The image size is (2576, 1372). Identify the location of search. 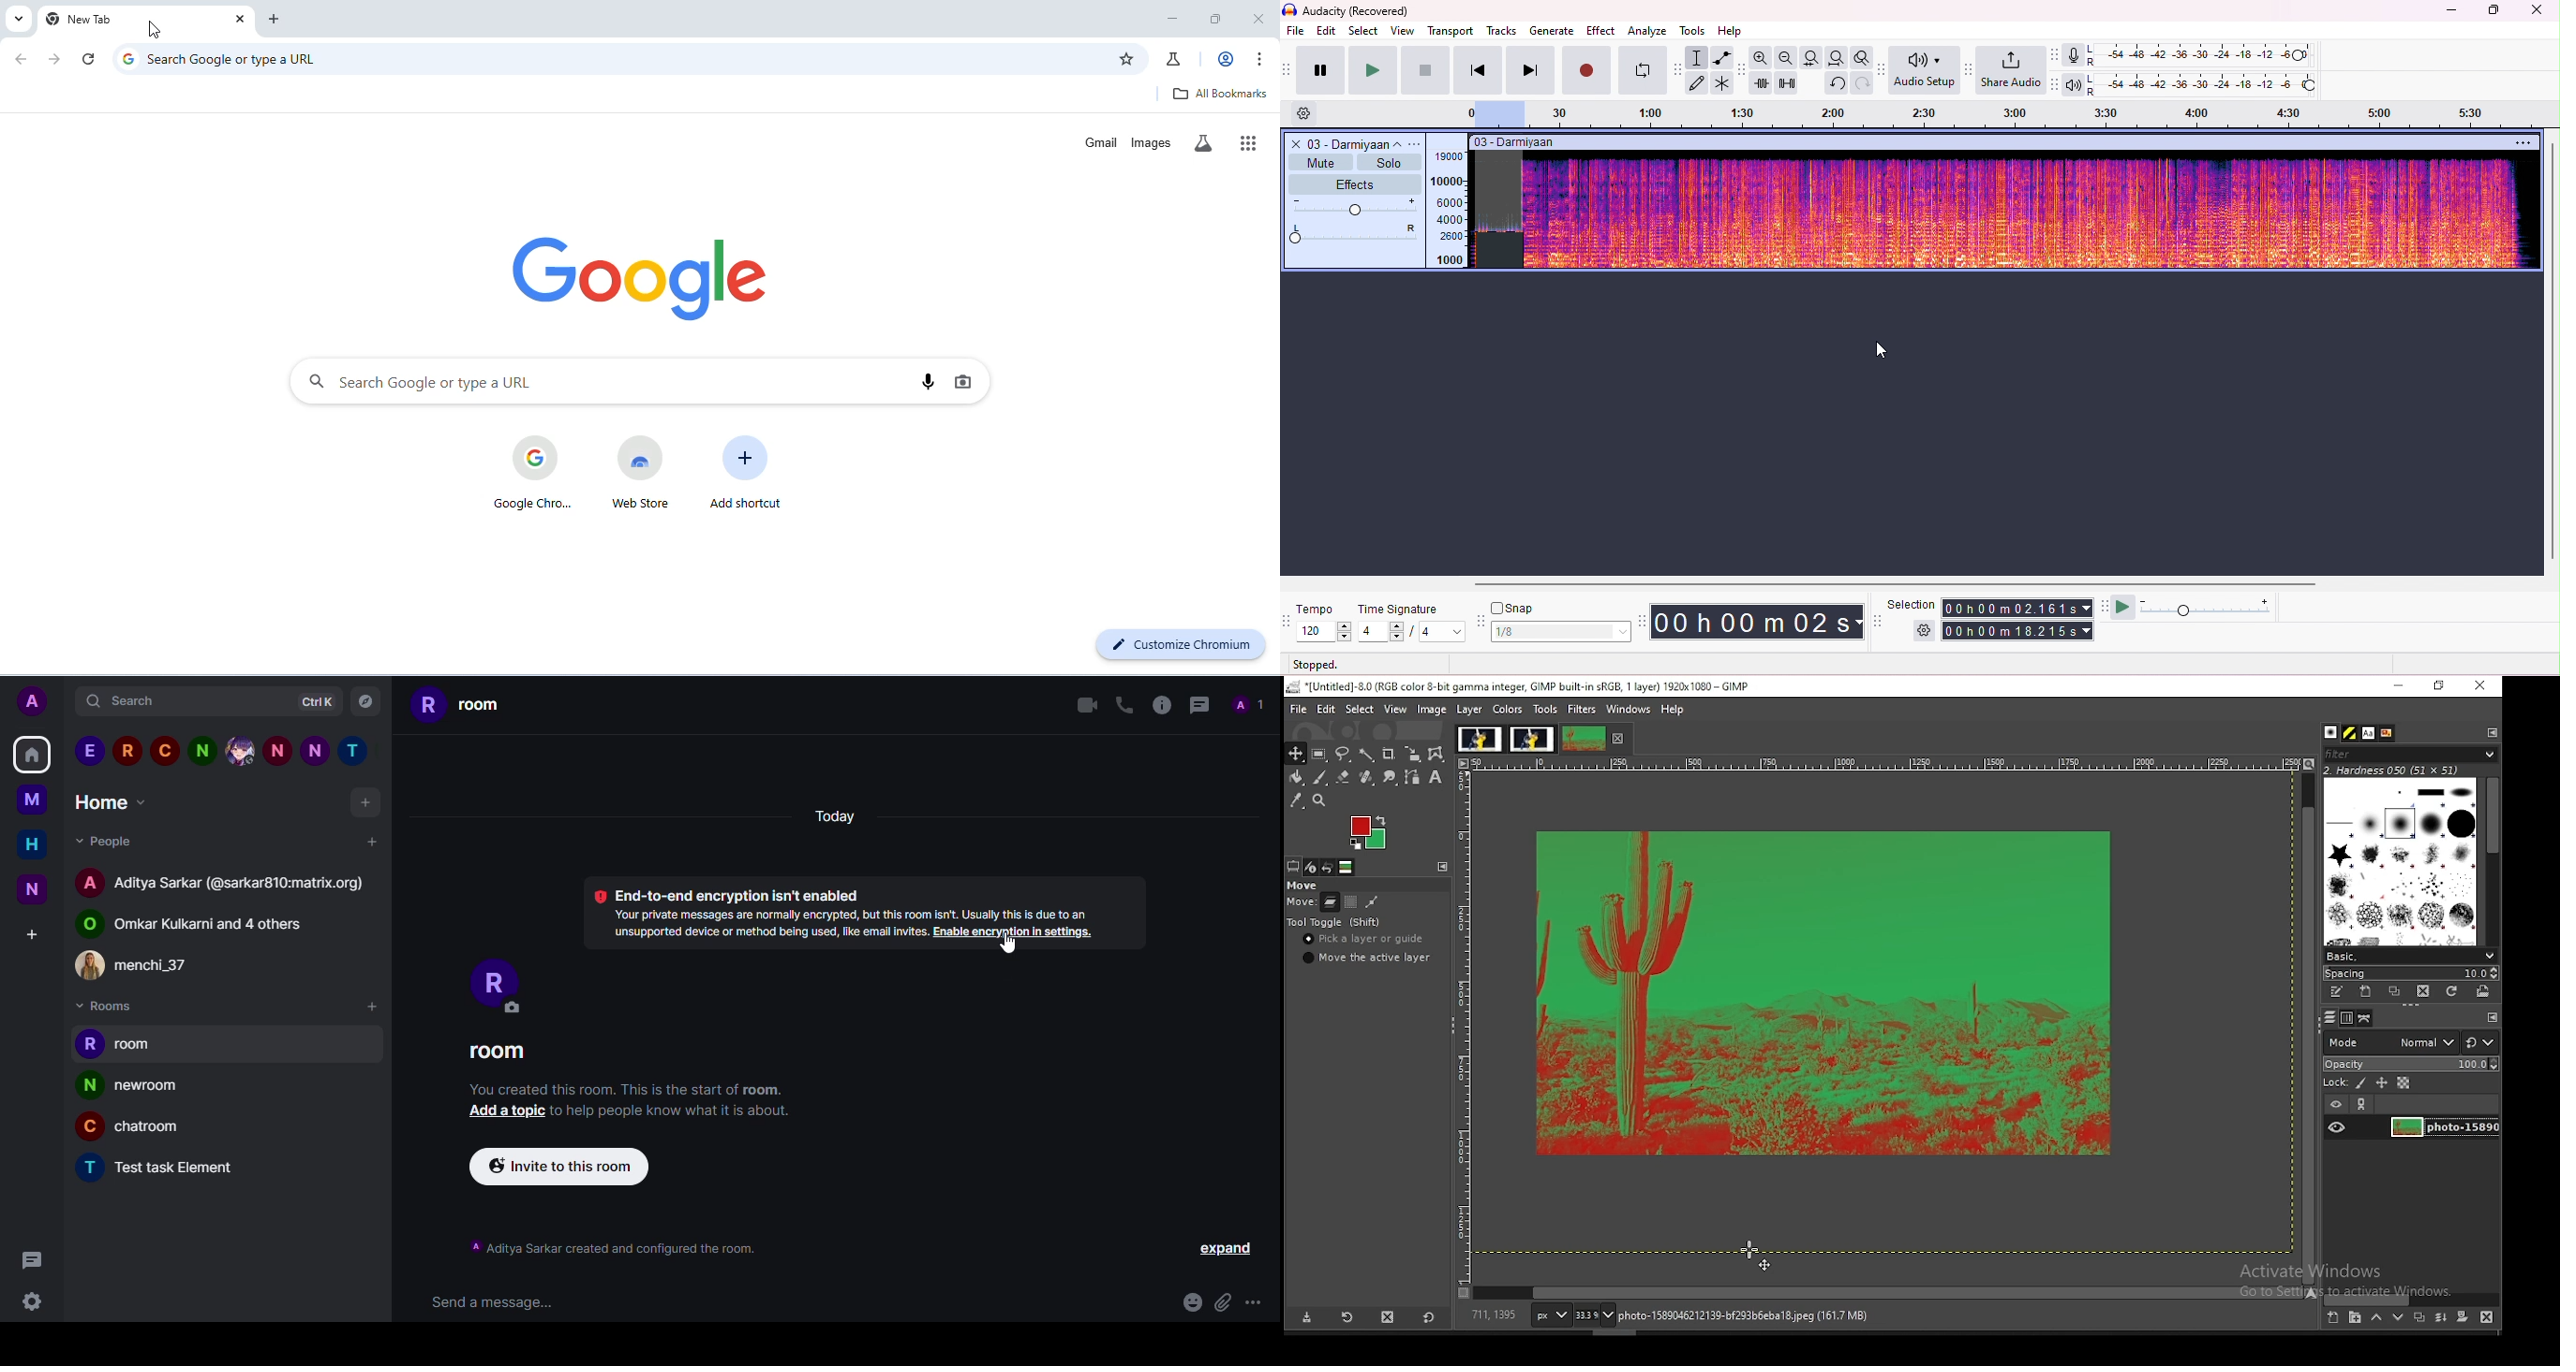
(132, 702).